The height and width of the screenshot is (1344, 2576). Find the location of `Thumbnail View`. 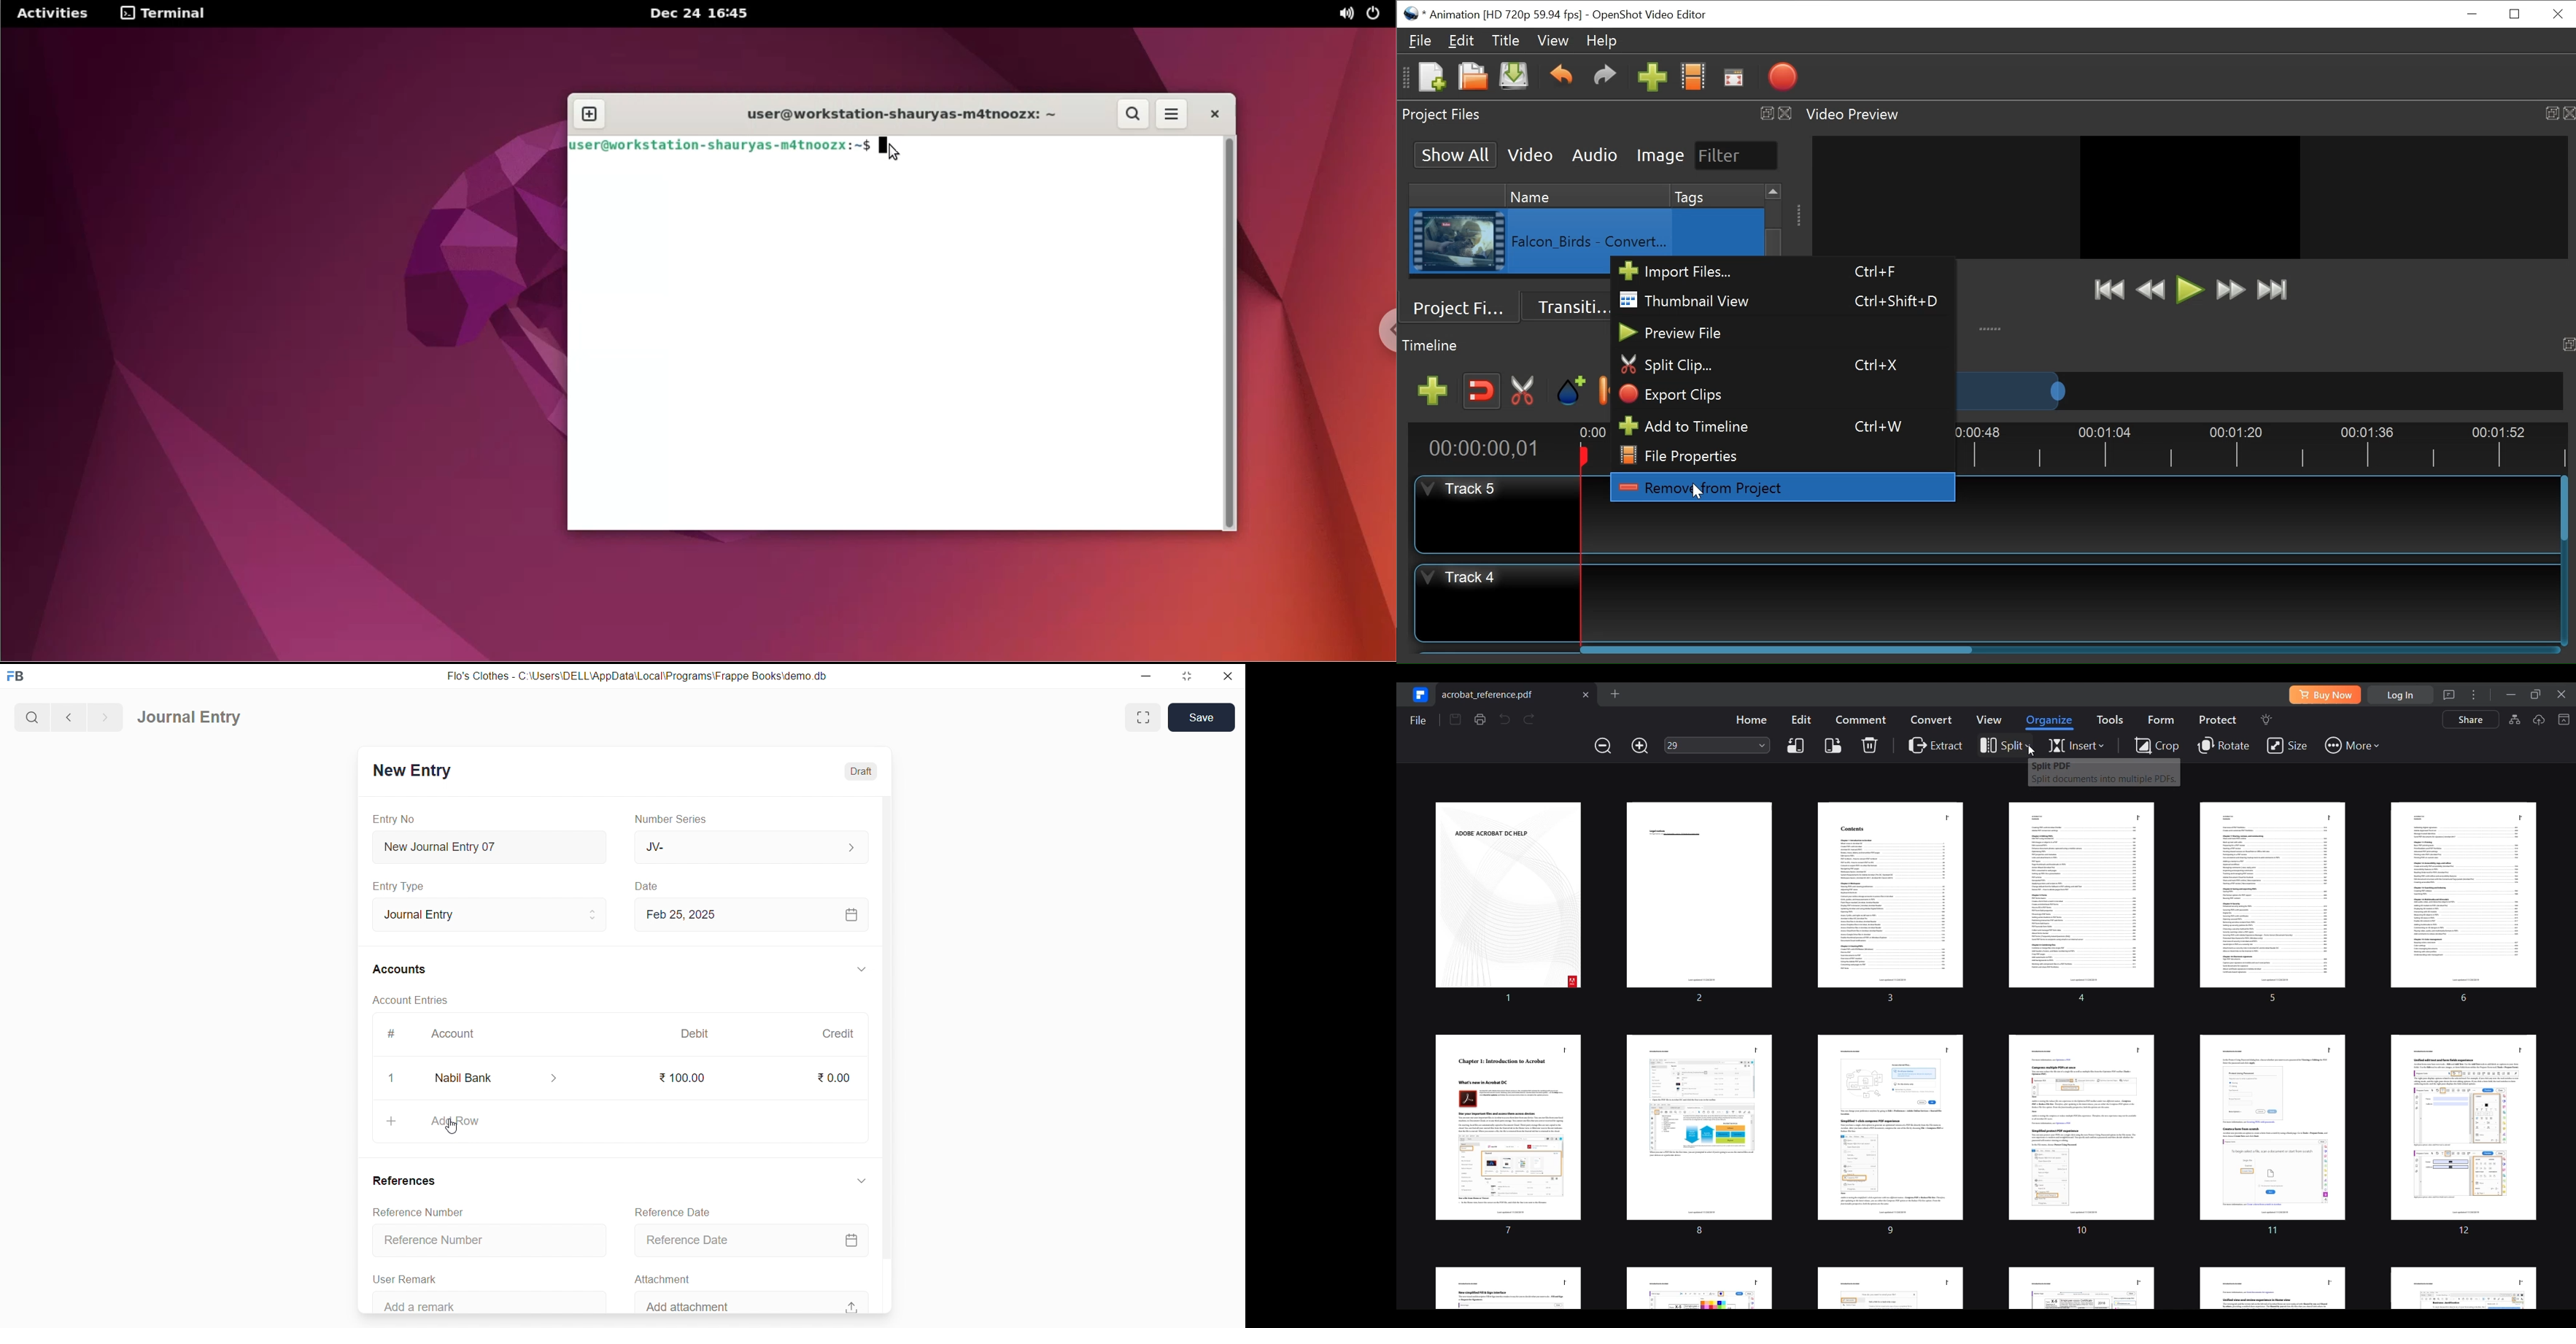

Thumbnail View is located at coordinates (1781, 300).